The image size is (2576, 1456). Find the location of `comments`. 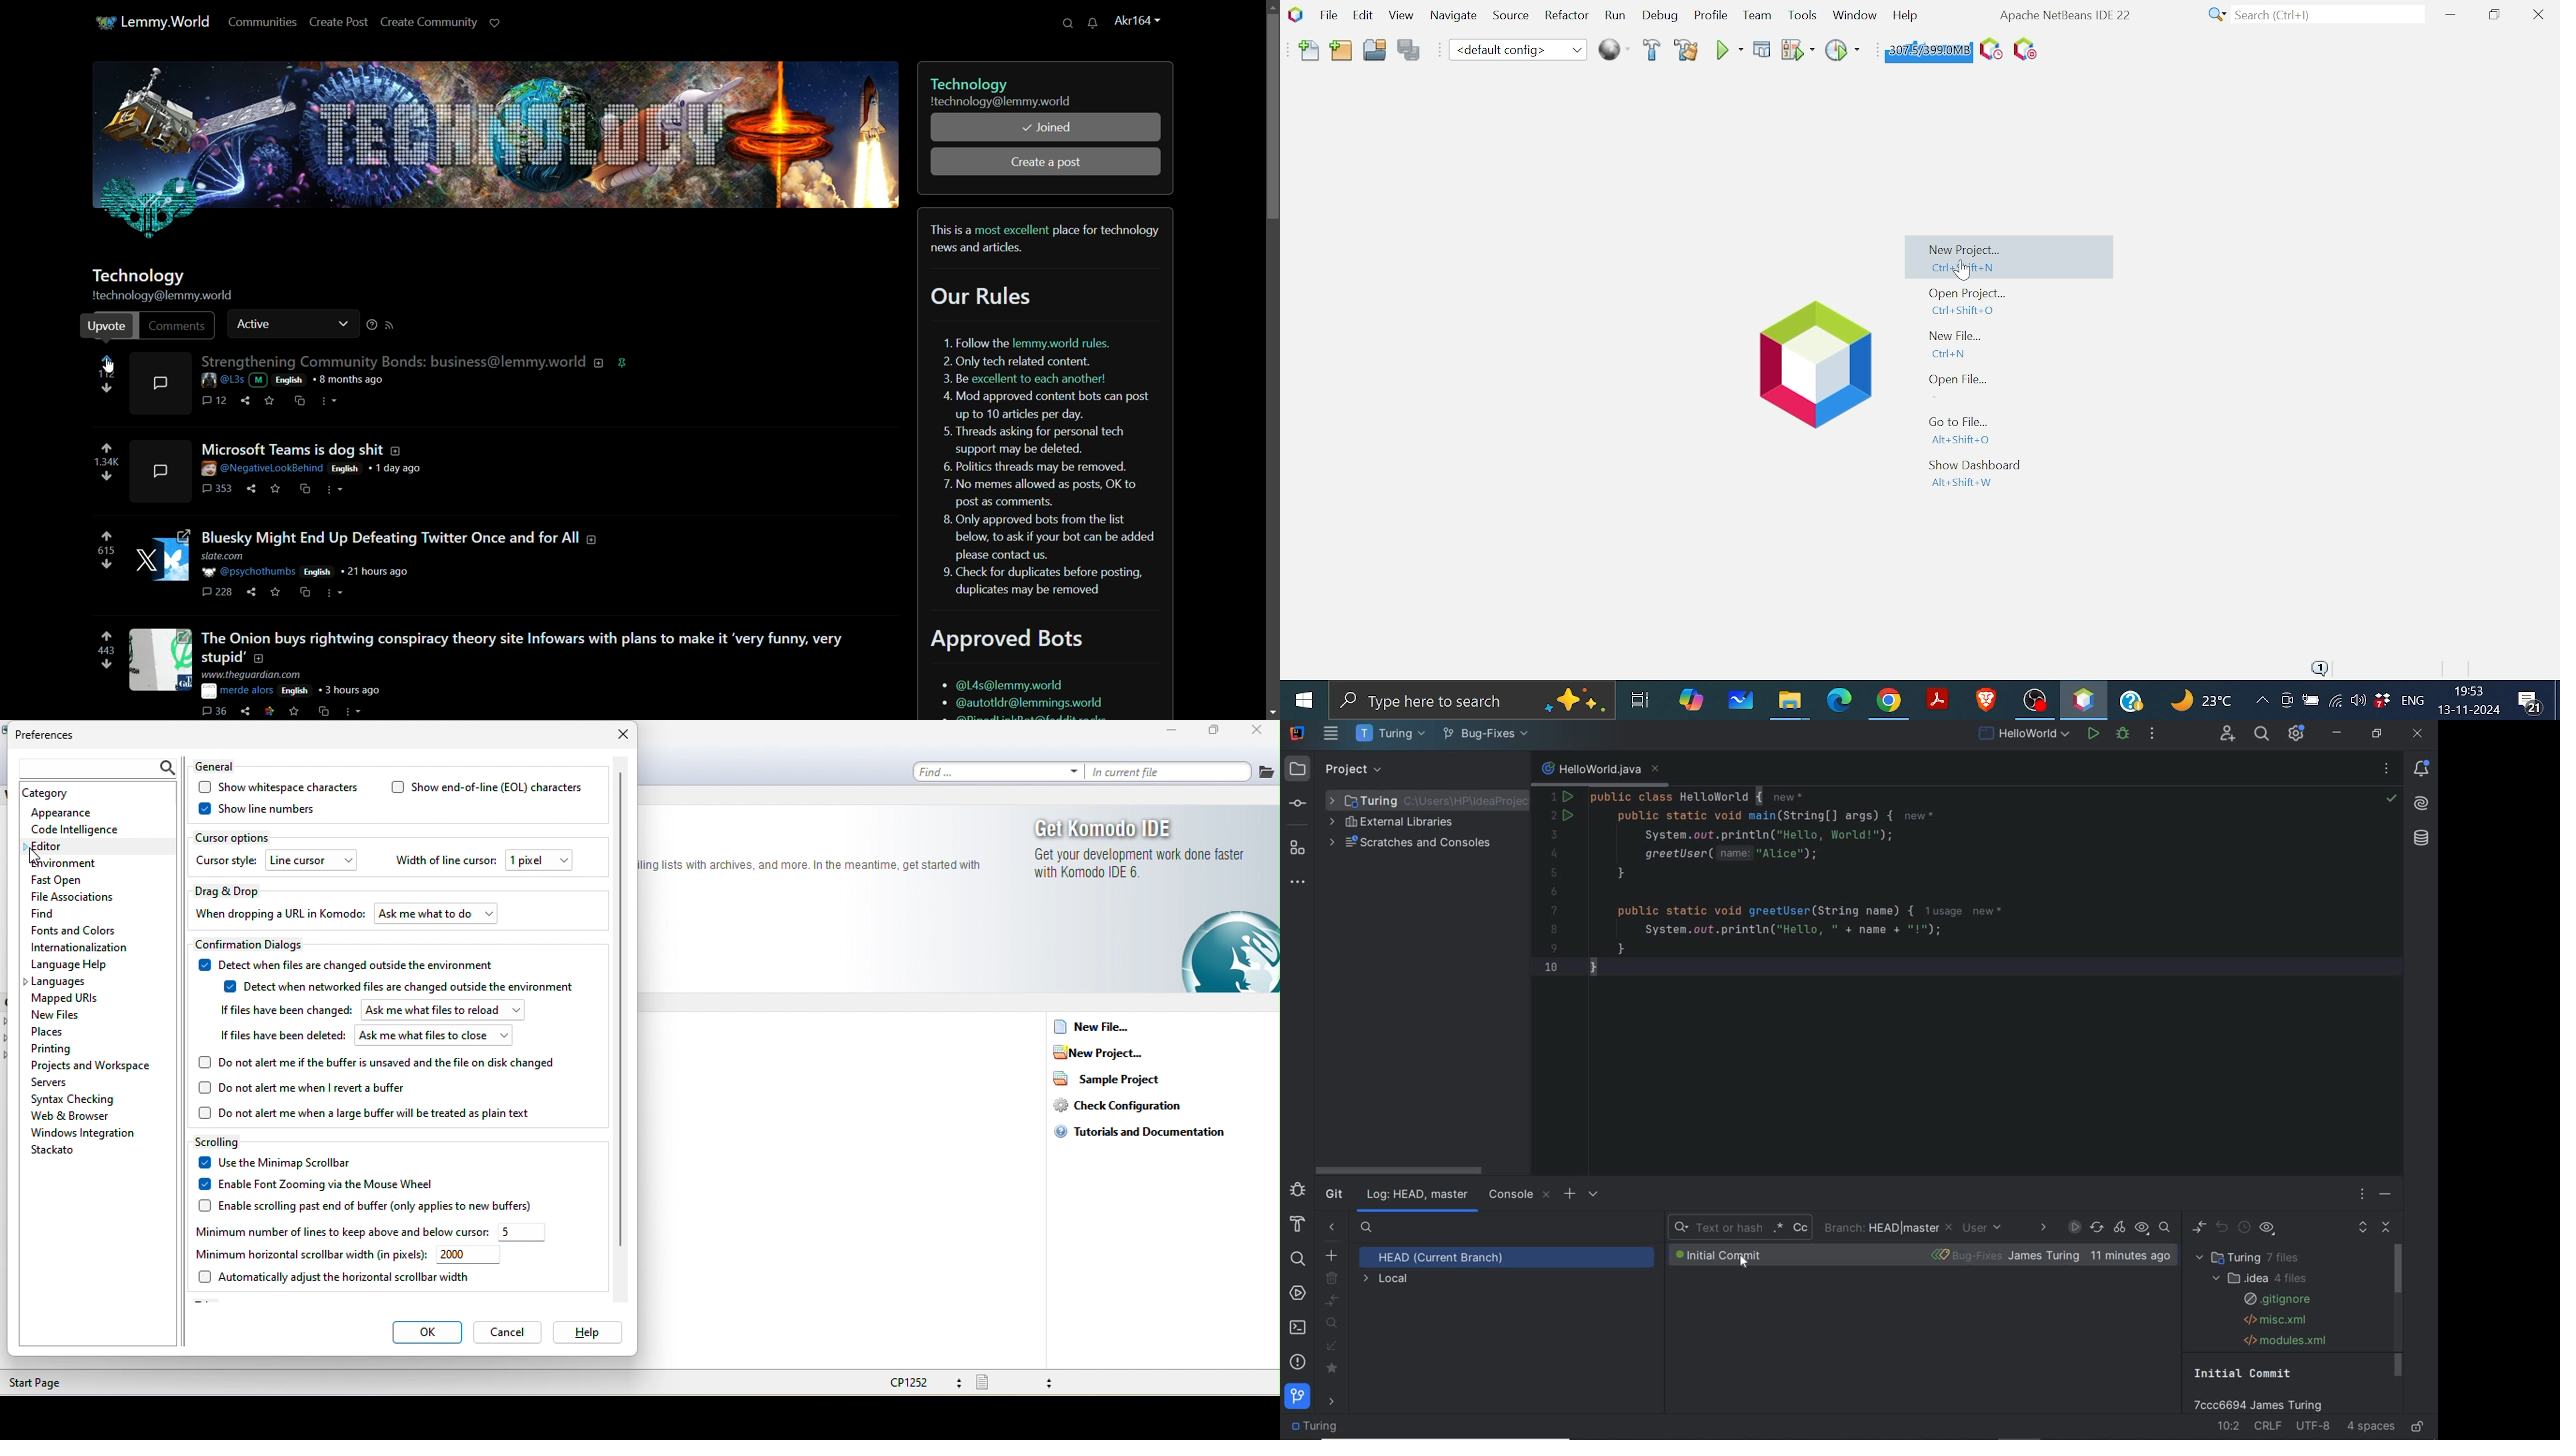

comments is located at coordinates (217, 710).